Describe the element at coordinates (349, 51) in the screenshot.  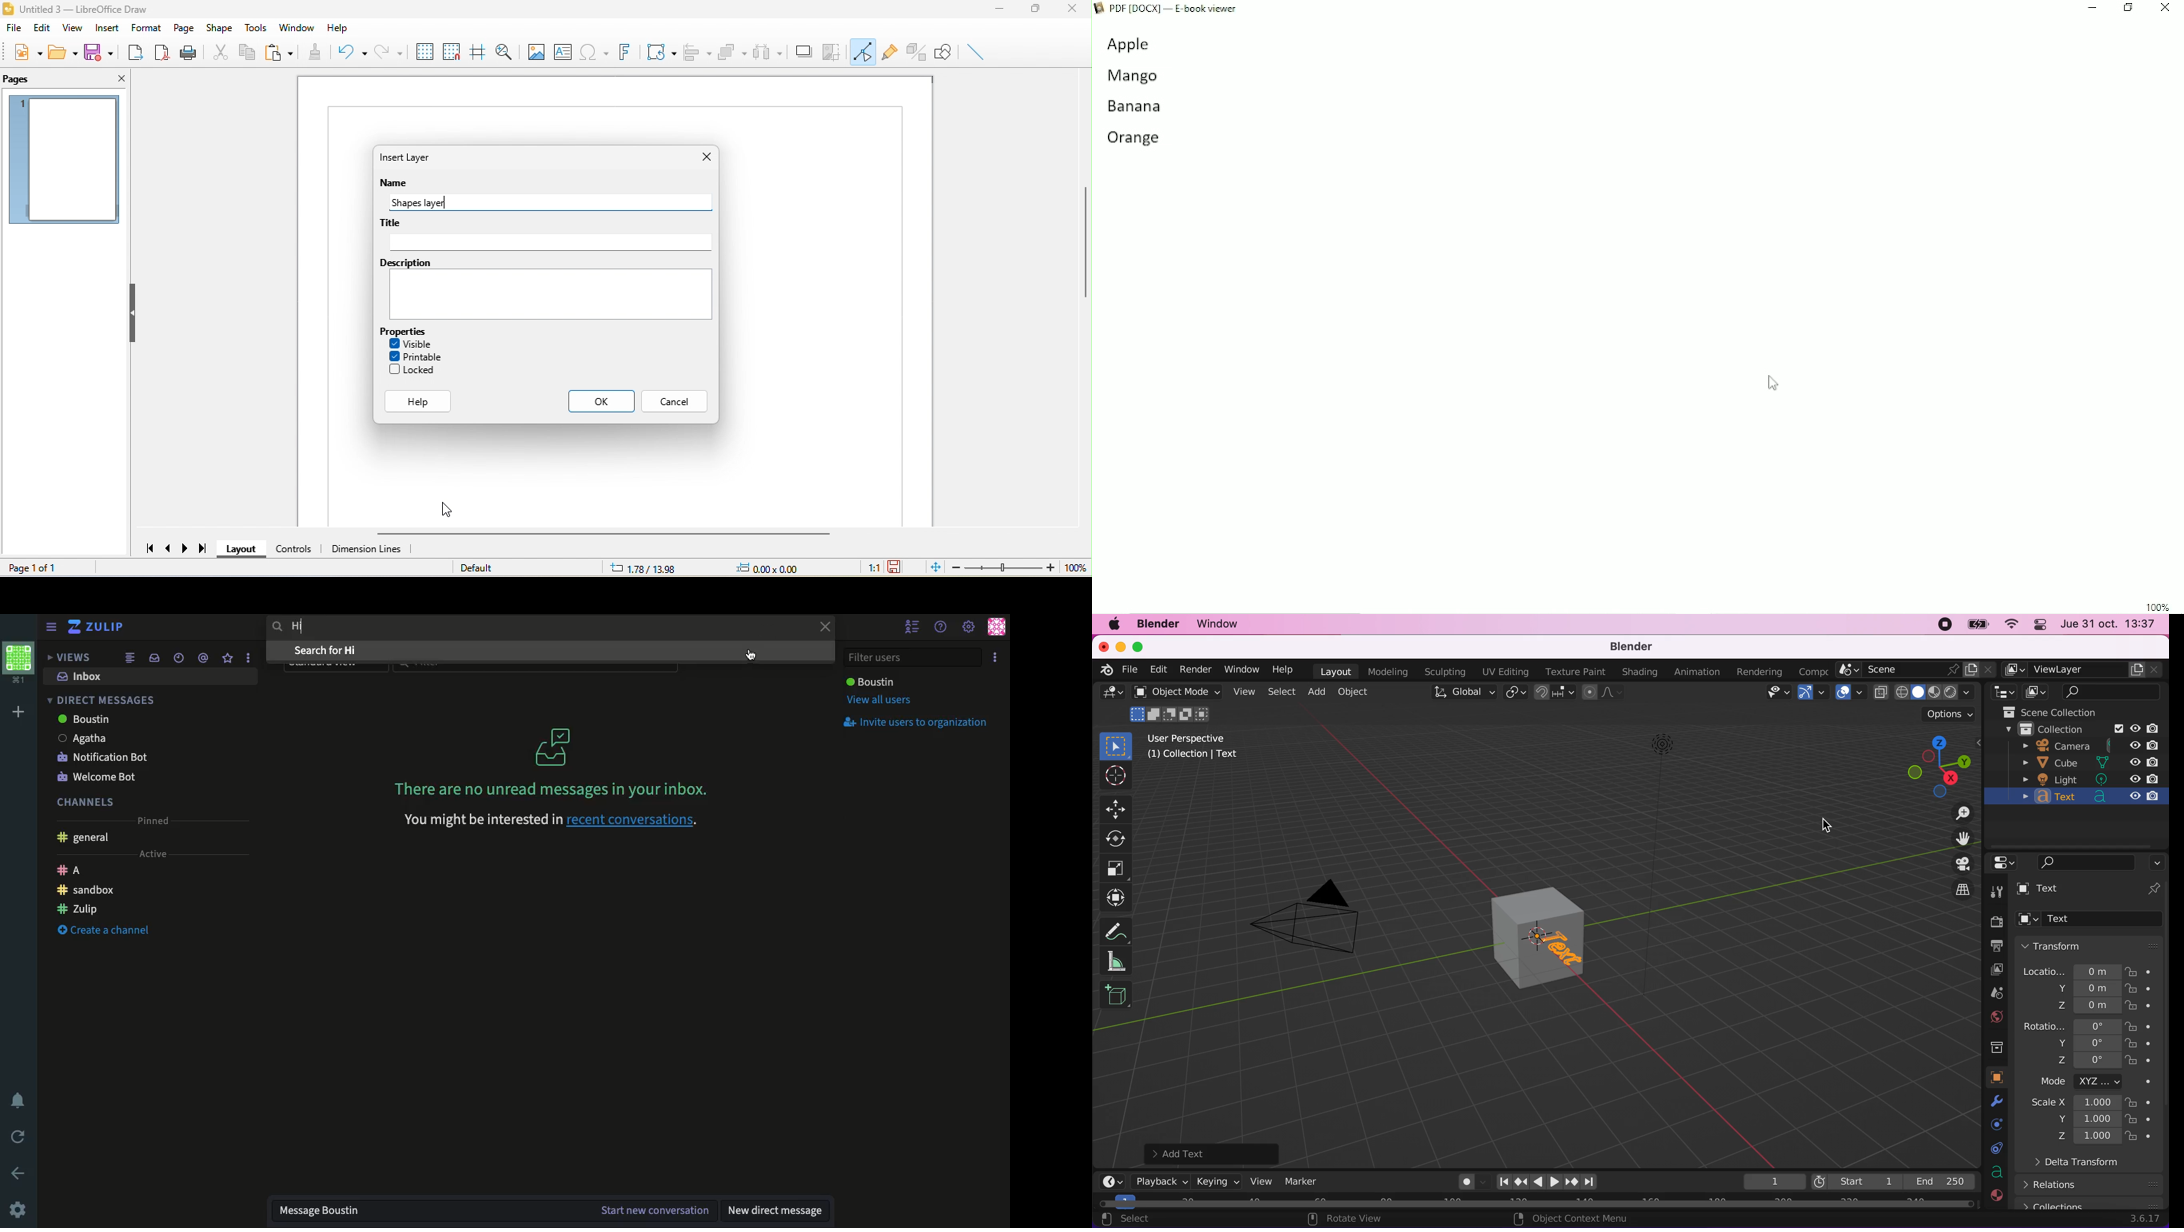
I see `undo` at that location.